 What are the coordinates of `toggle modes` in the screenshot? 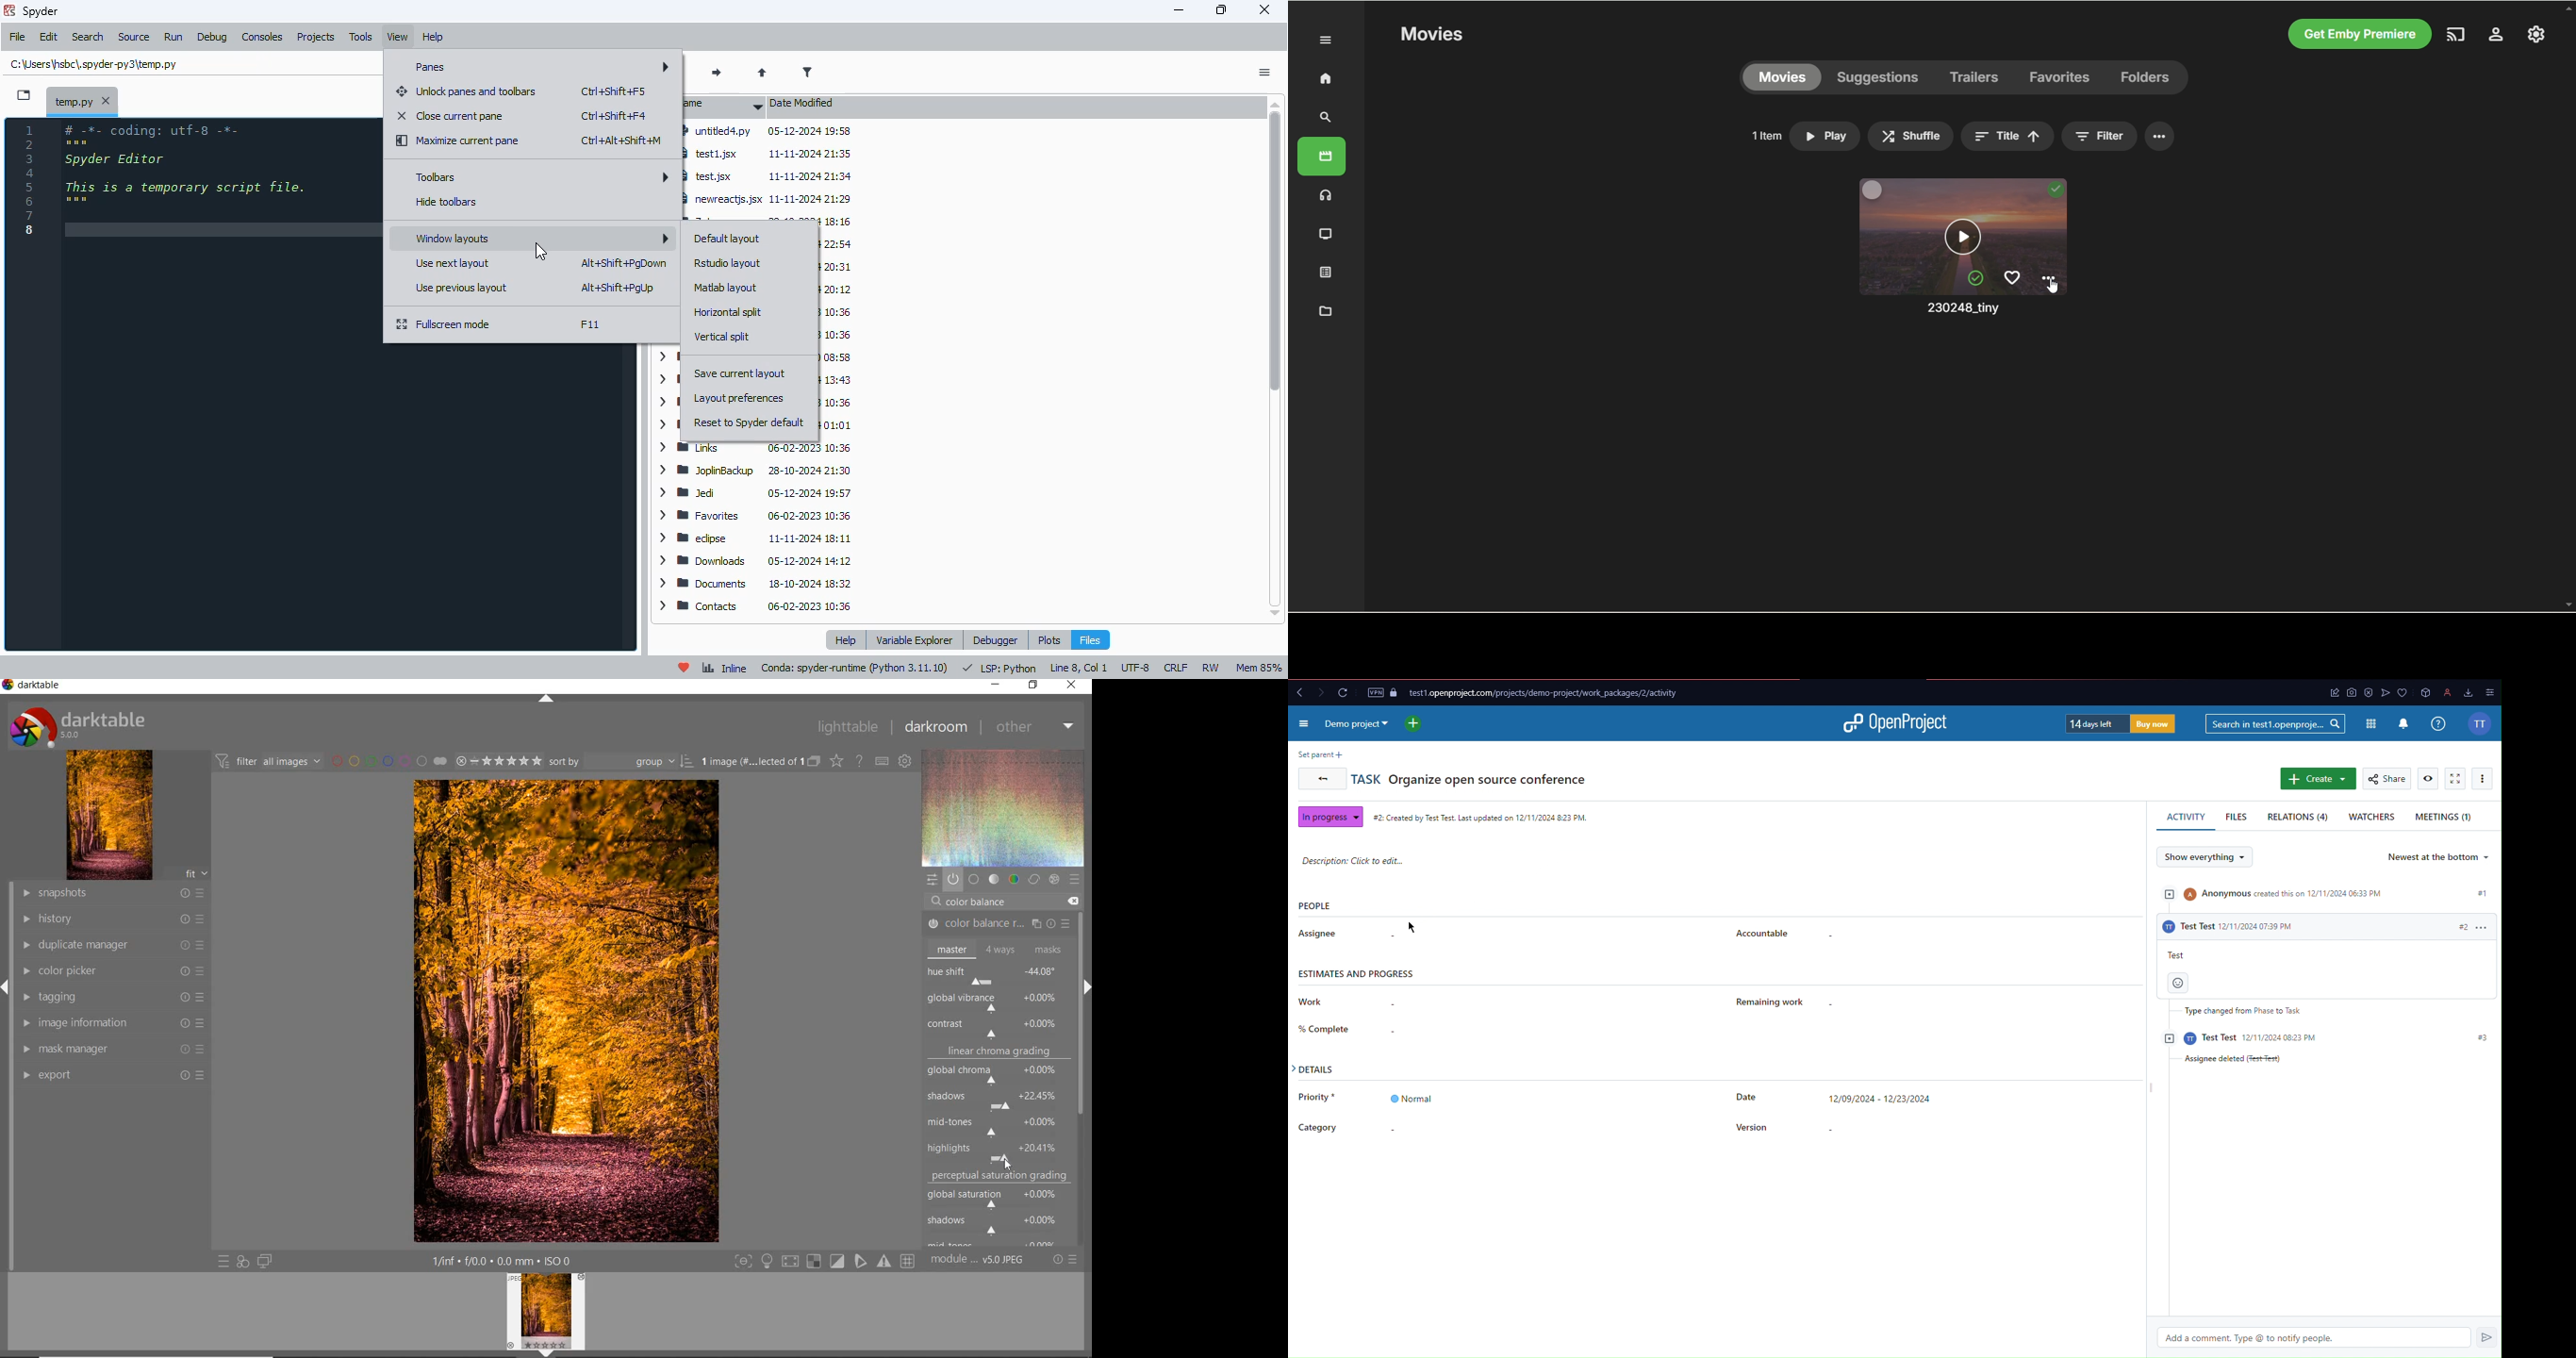 It's located at (822, 1261).